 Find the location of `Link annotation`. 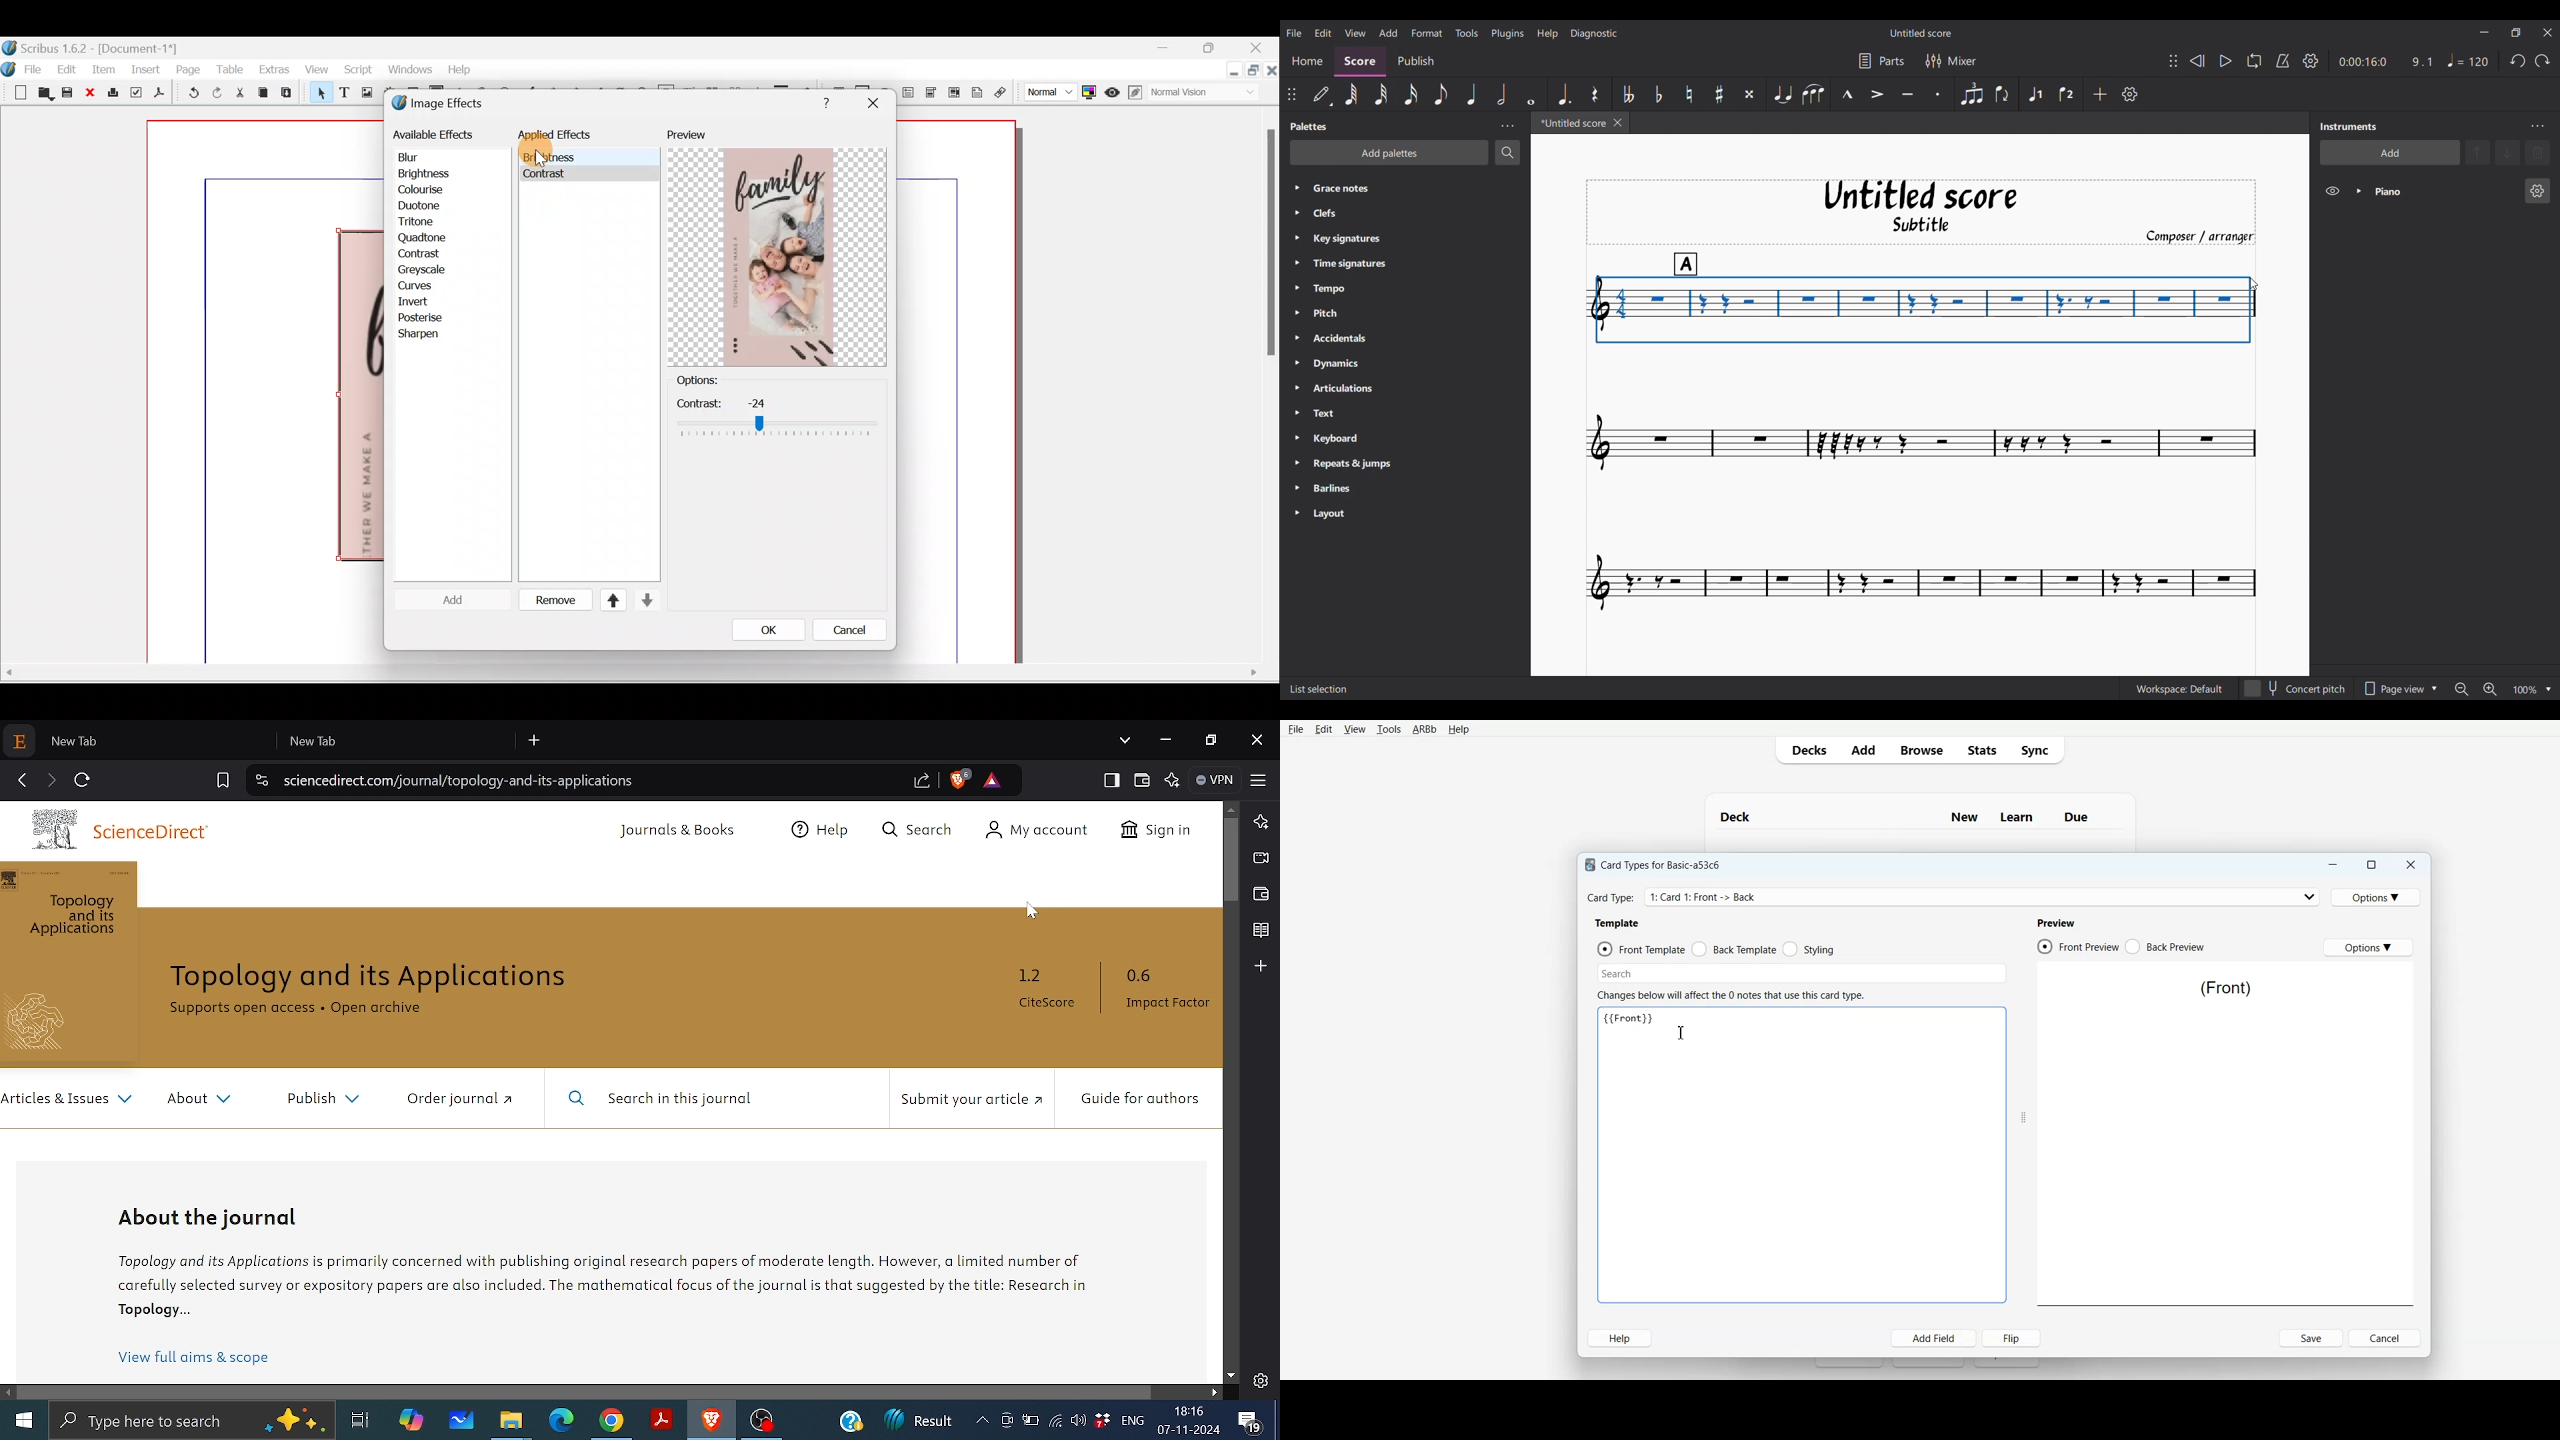

Link annotation is located at coordinates (1002, 93).